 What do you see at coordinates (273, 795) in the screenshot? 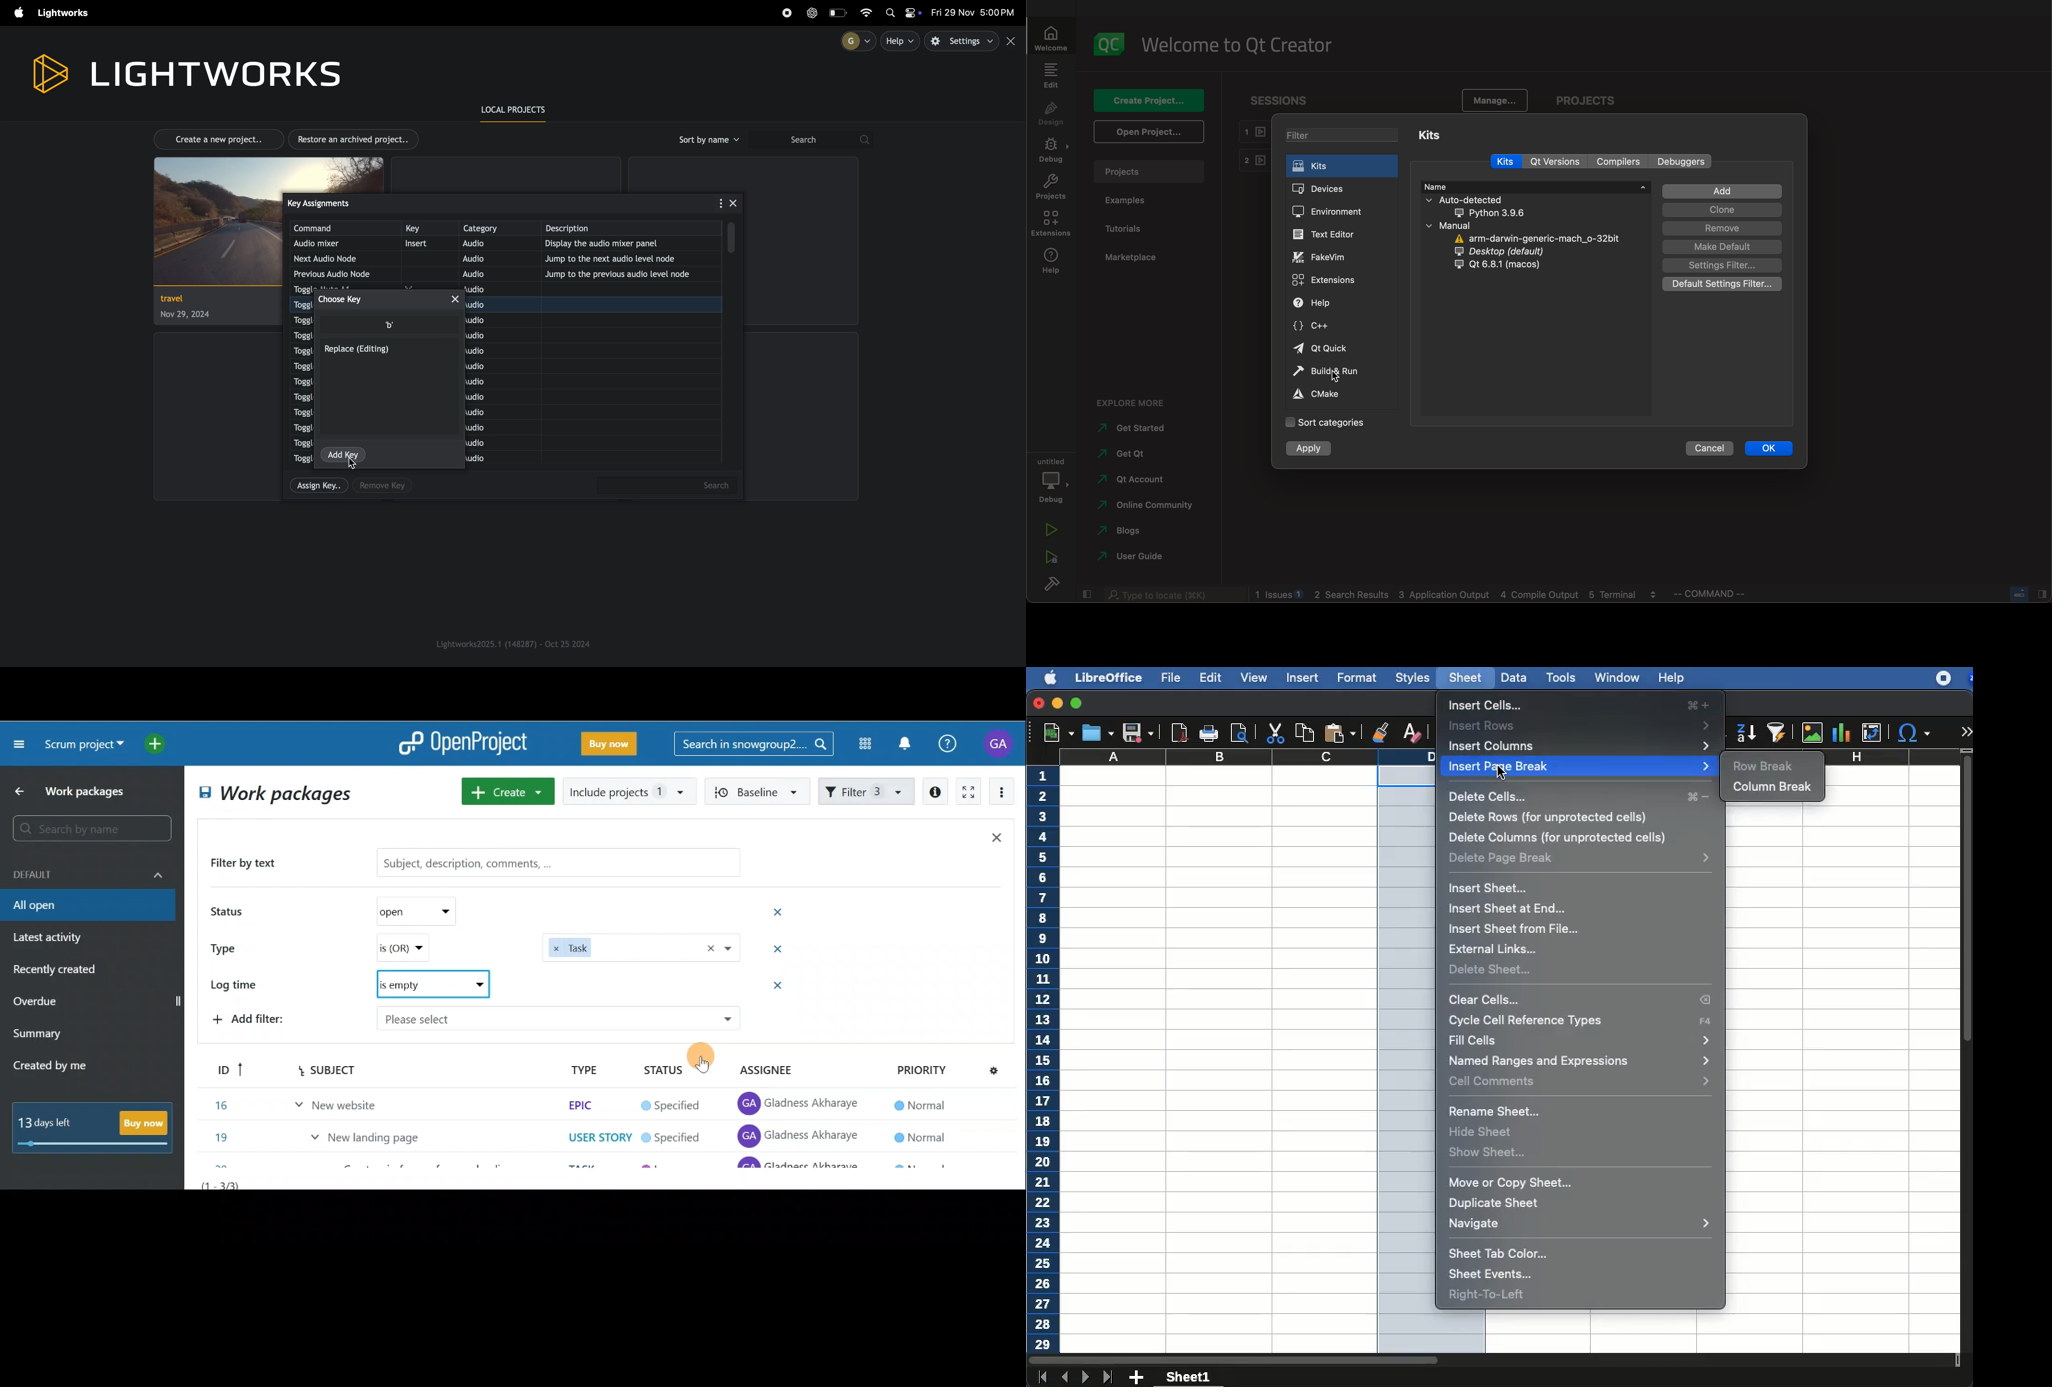
I see `All open` at bounding box center [273, 795].